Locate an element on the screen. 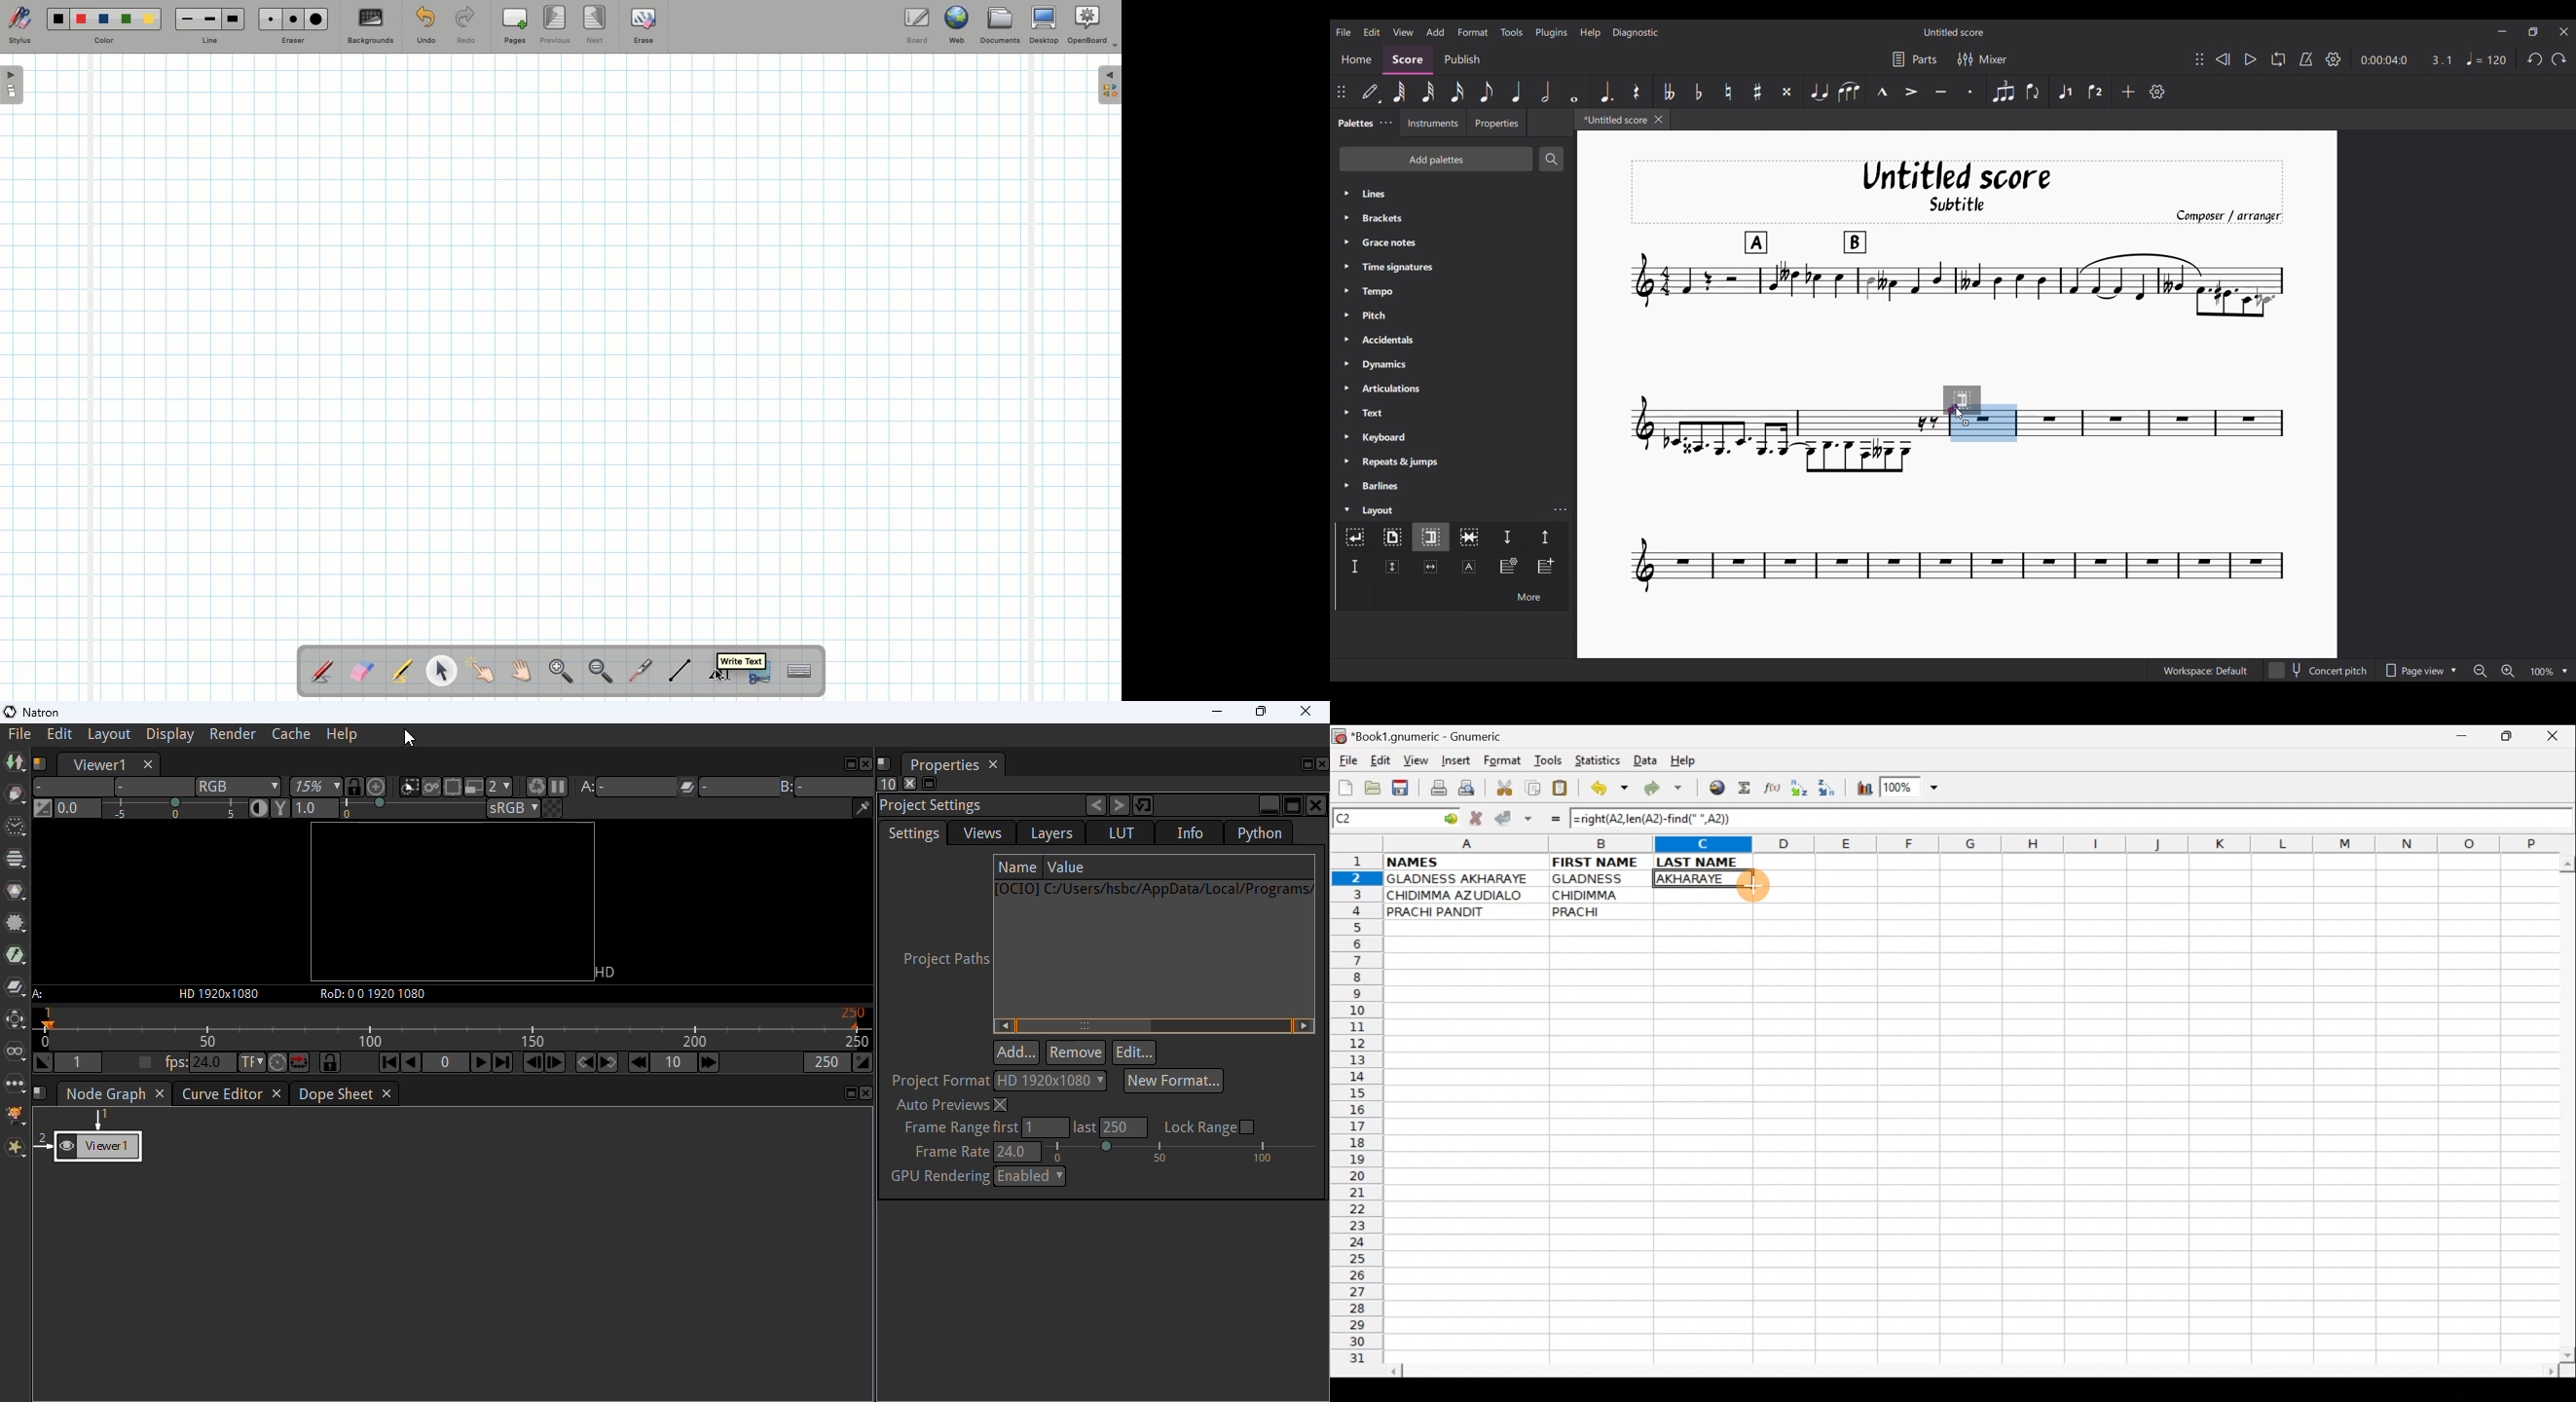 This screenshot has height=1428, width=2576. Toggle sharp is located at coordinates (1757, 92).